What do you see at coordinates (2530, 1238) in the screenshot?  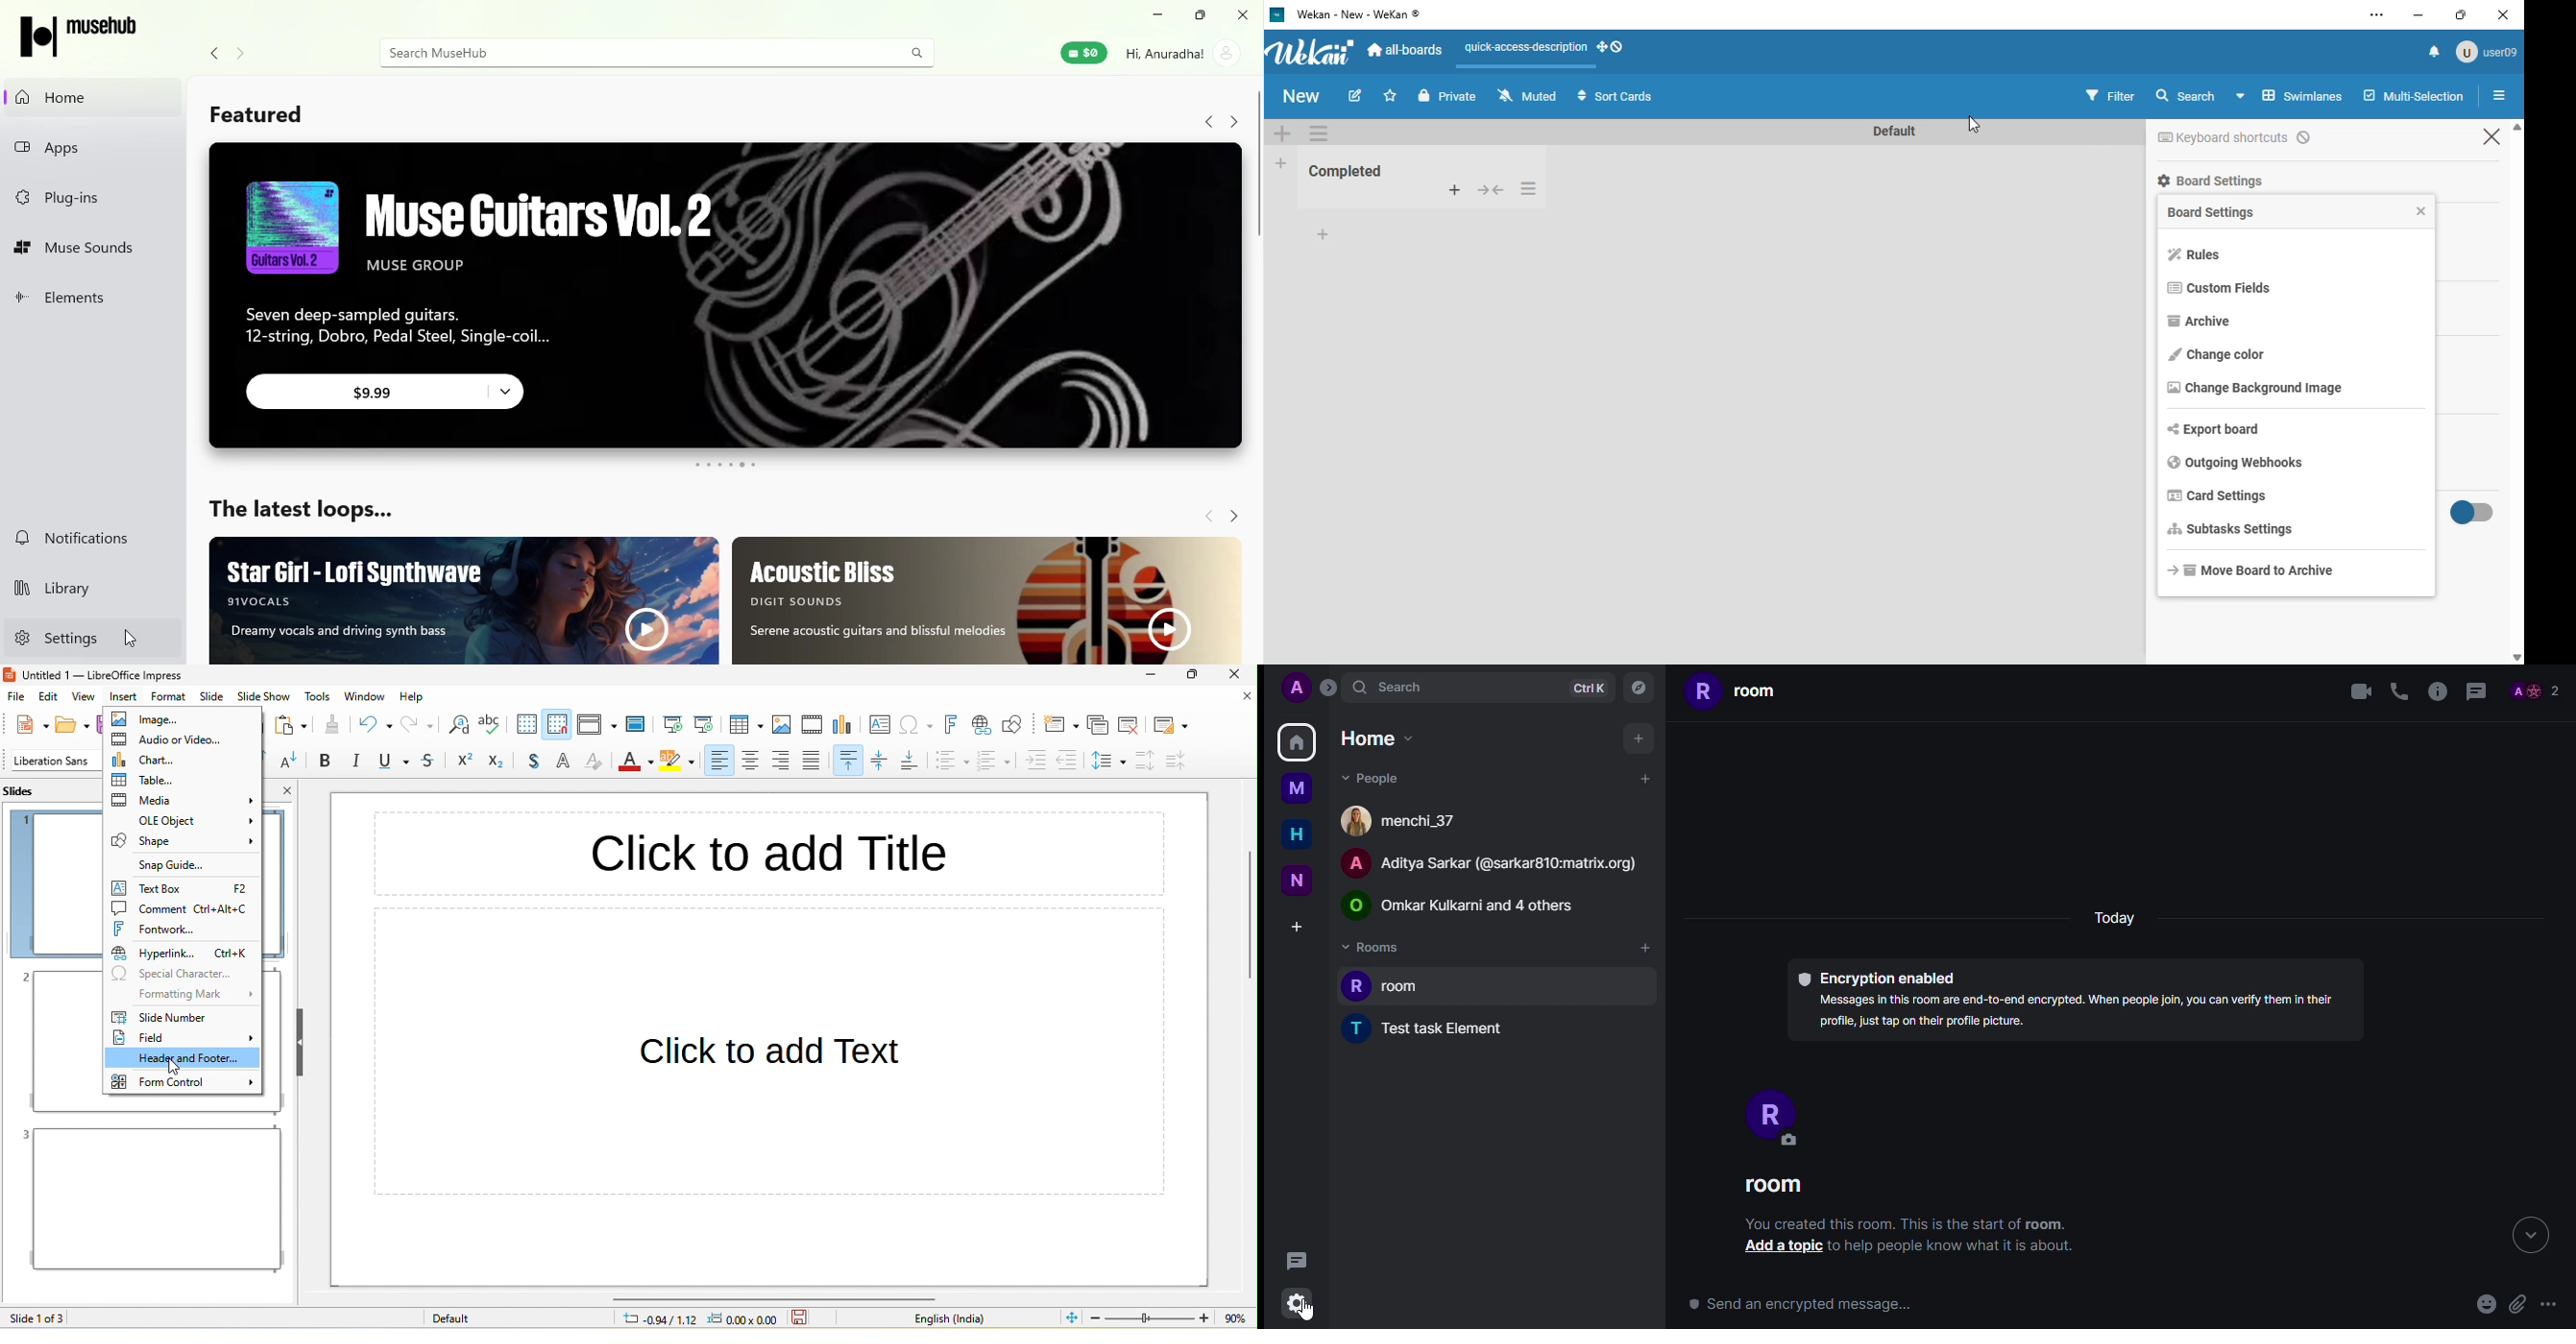 I see `expand` at bounding box center [2530, 1238].